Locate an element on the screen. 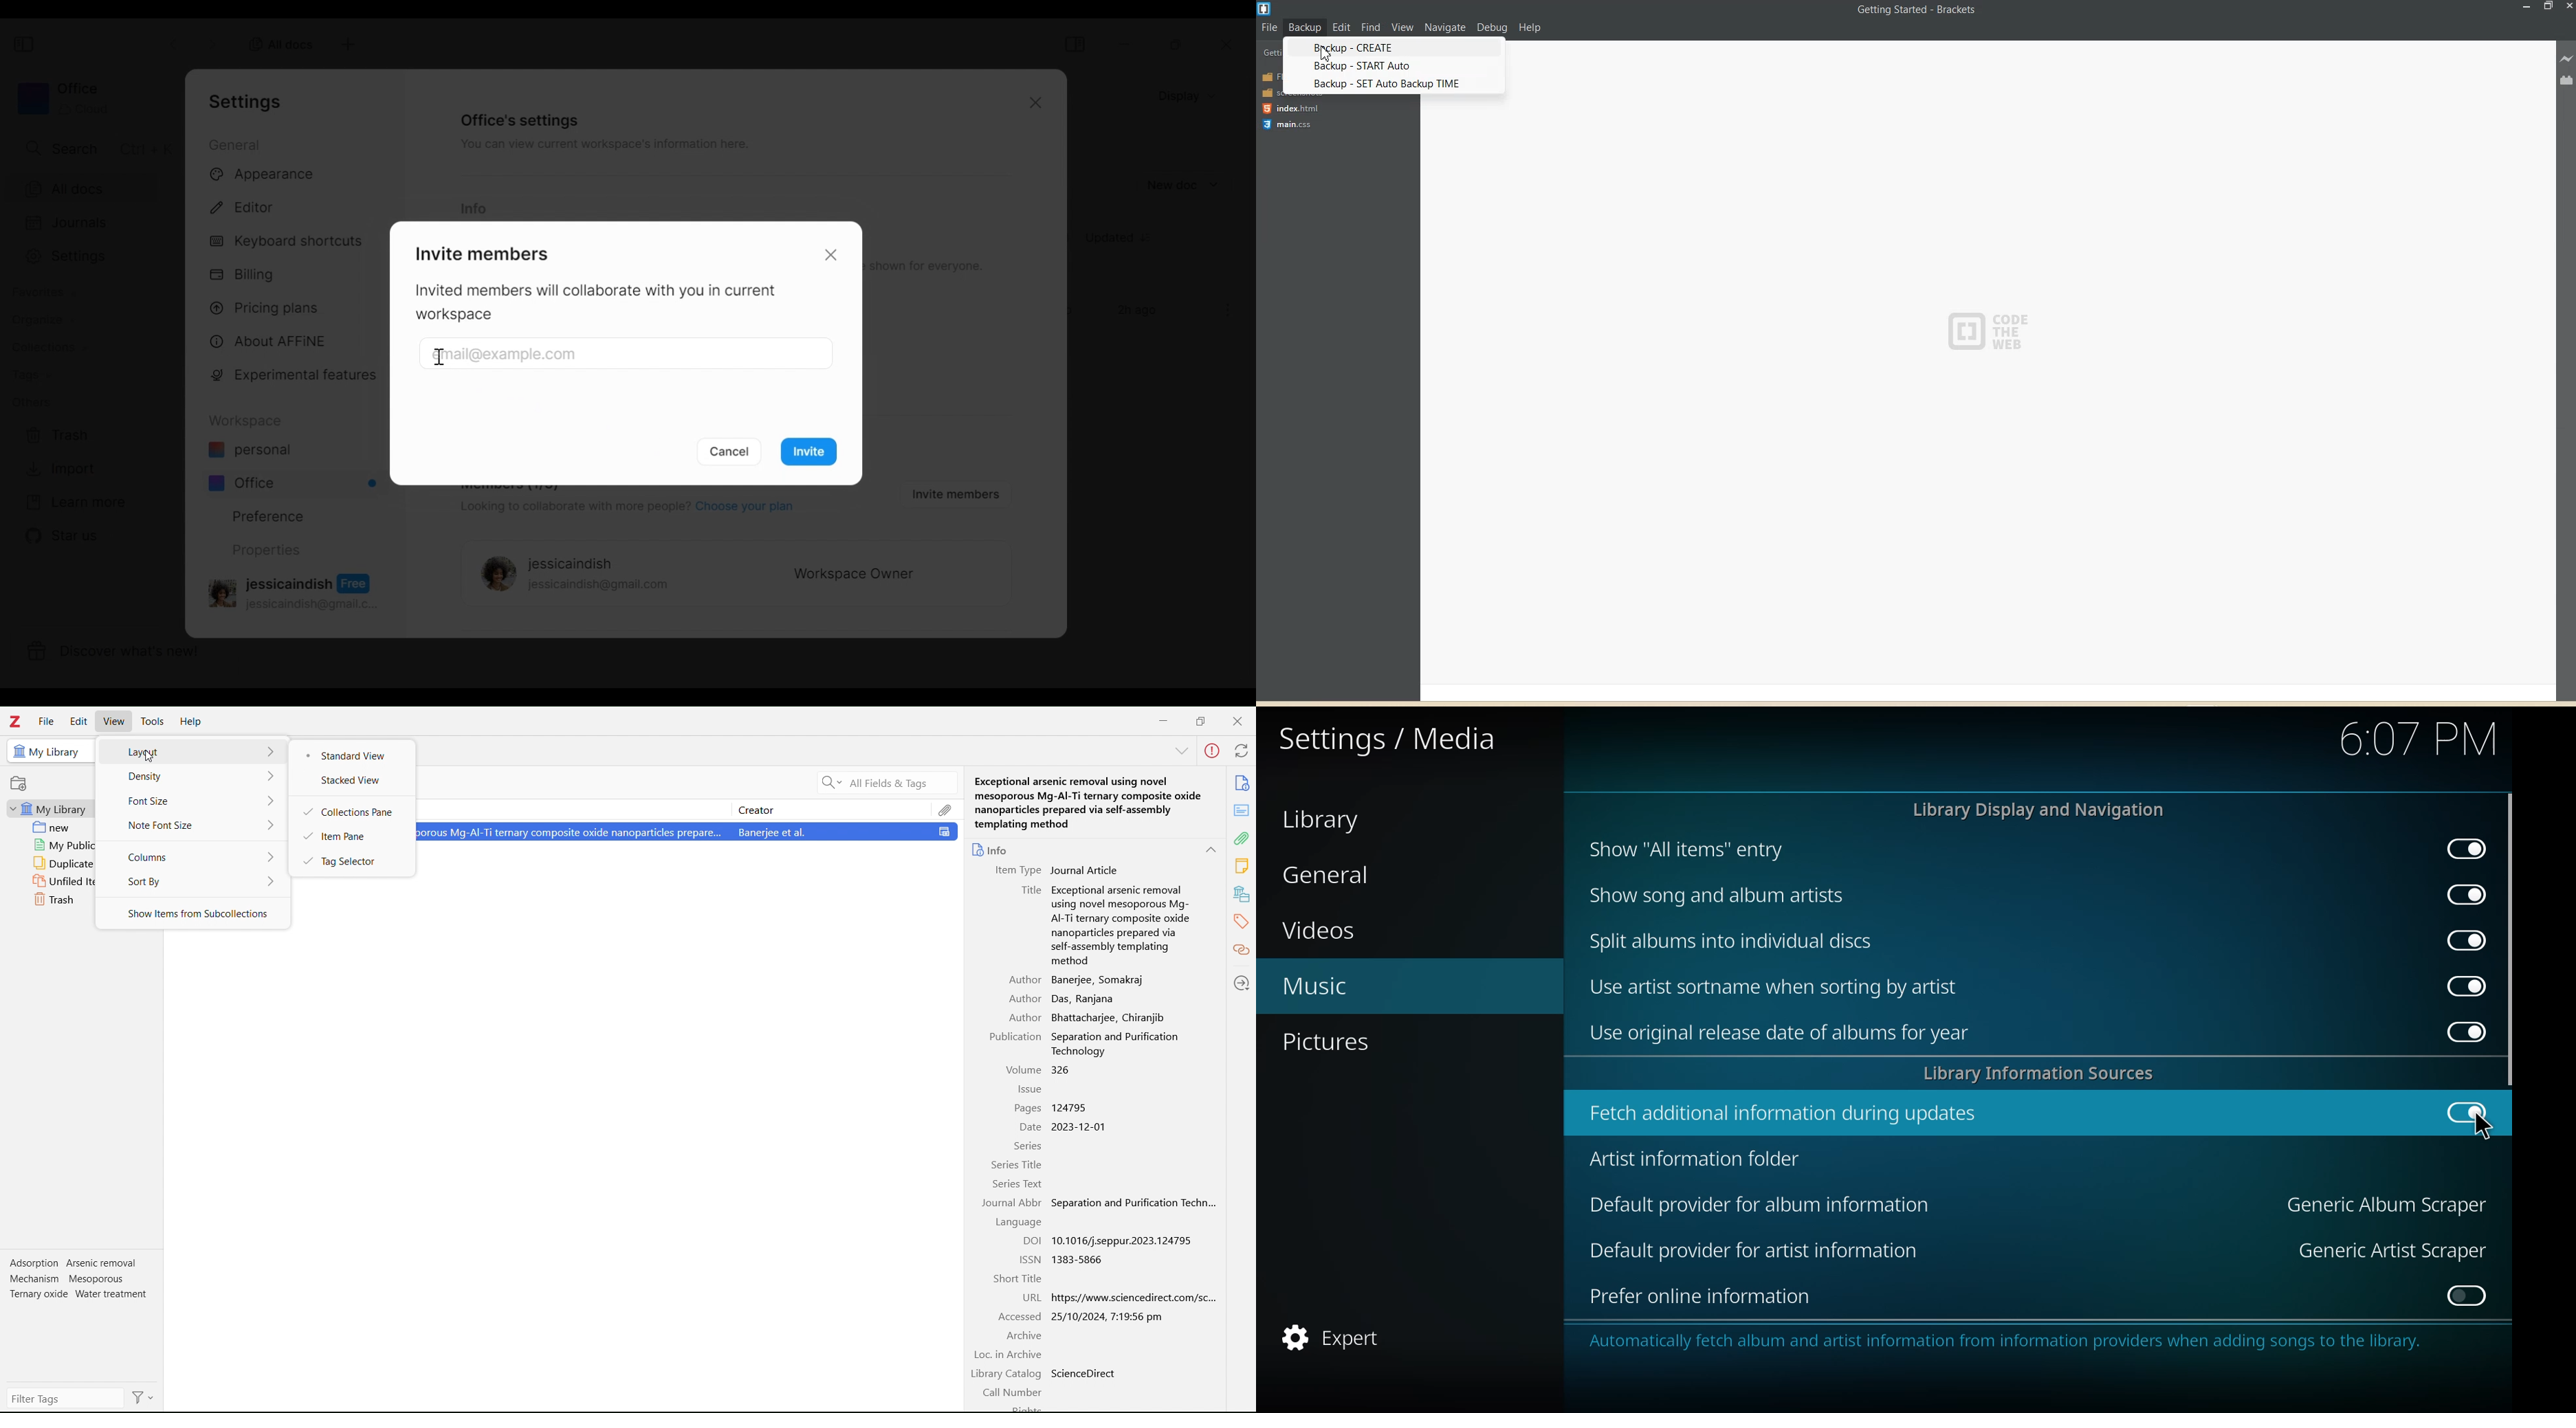 The image size is (2576, 1428). click to enable is located at coordinates (2468, 1295).